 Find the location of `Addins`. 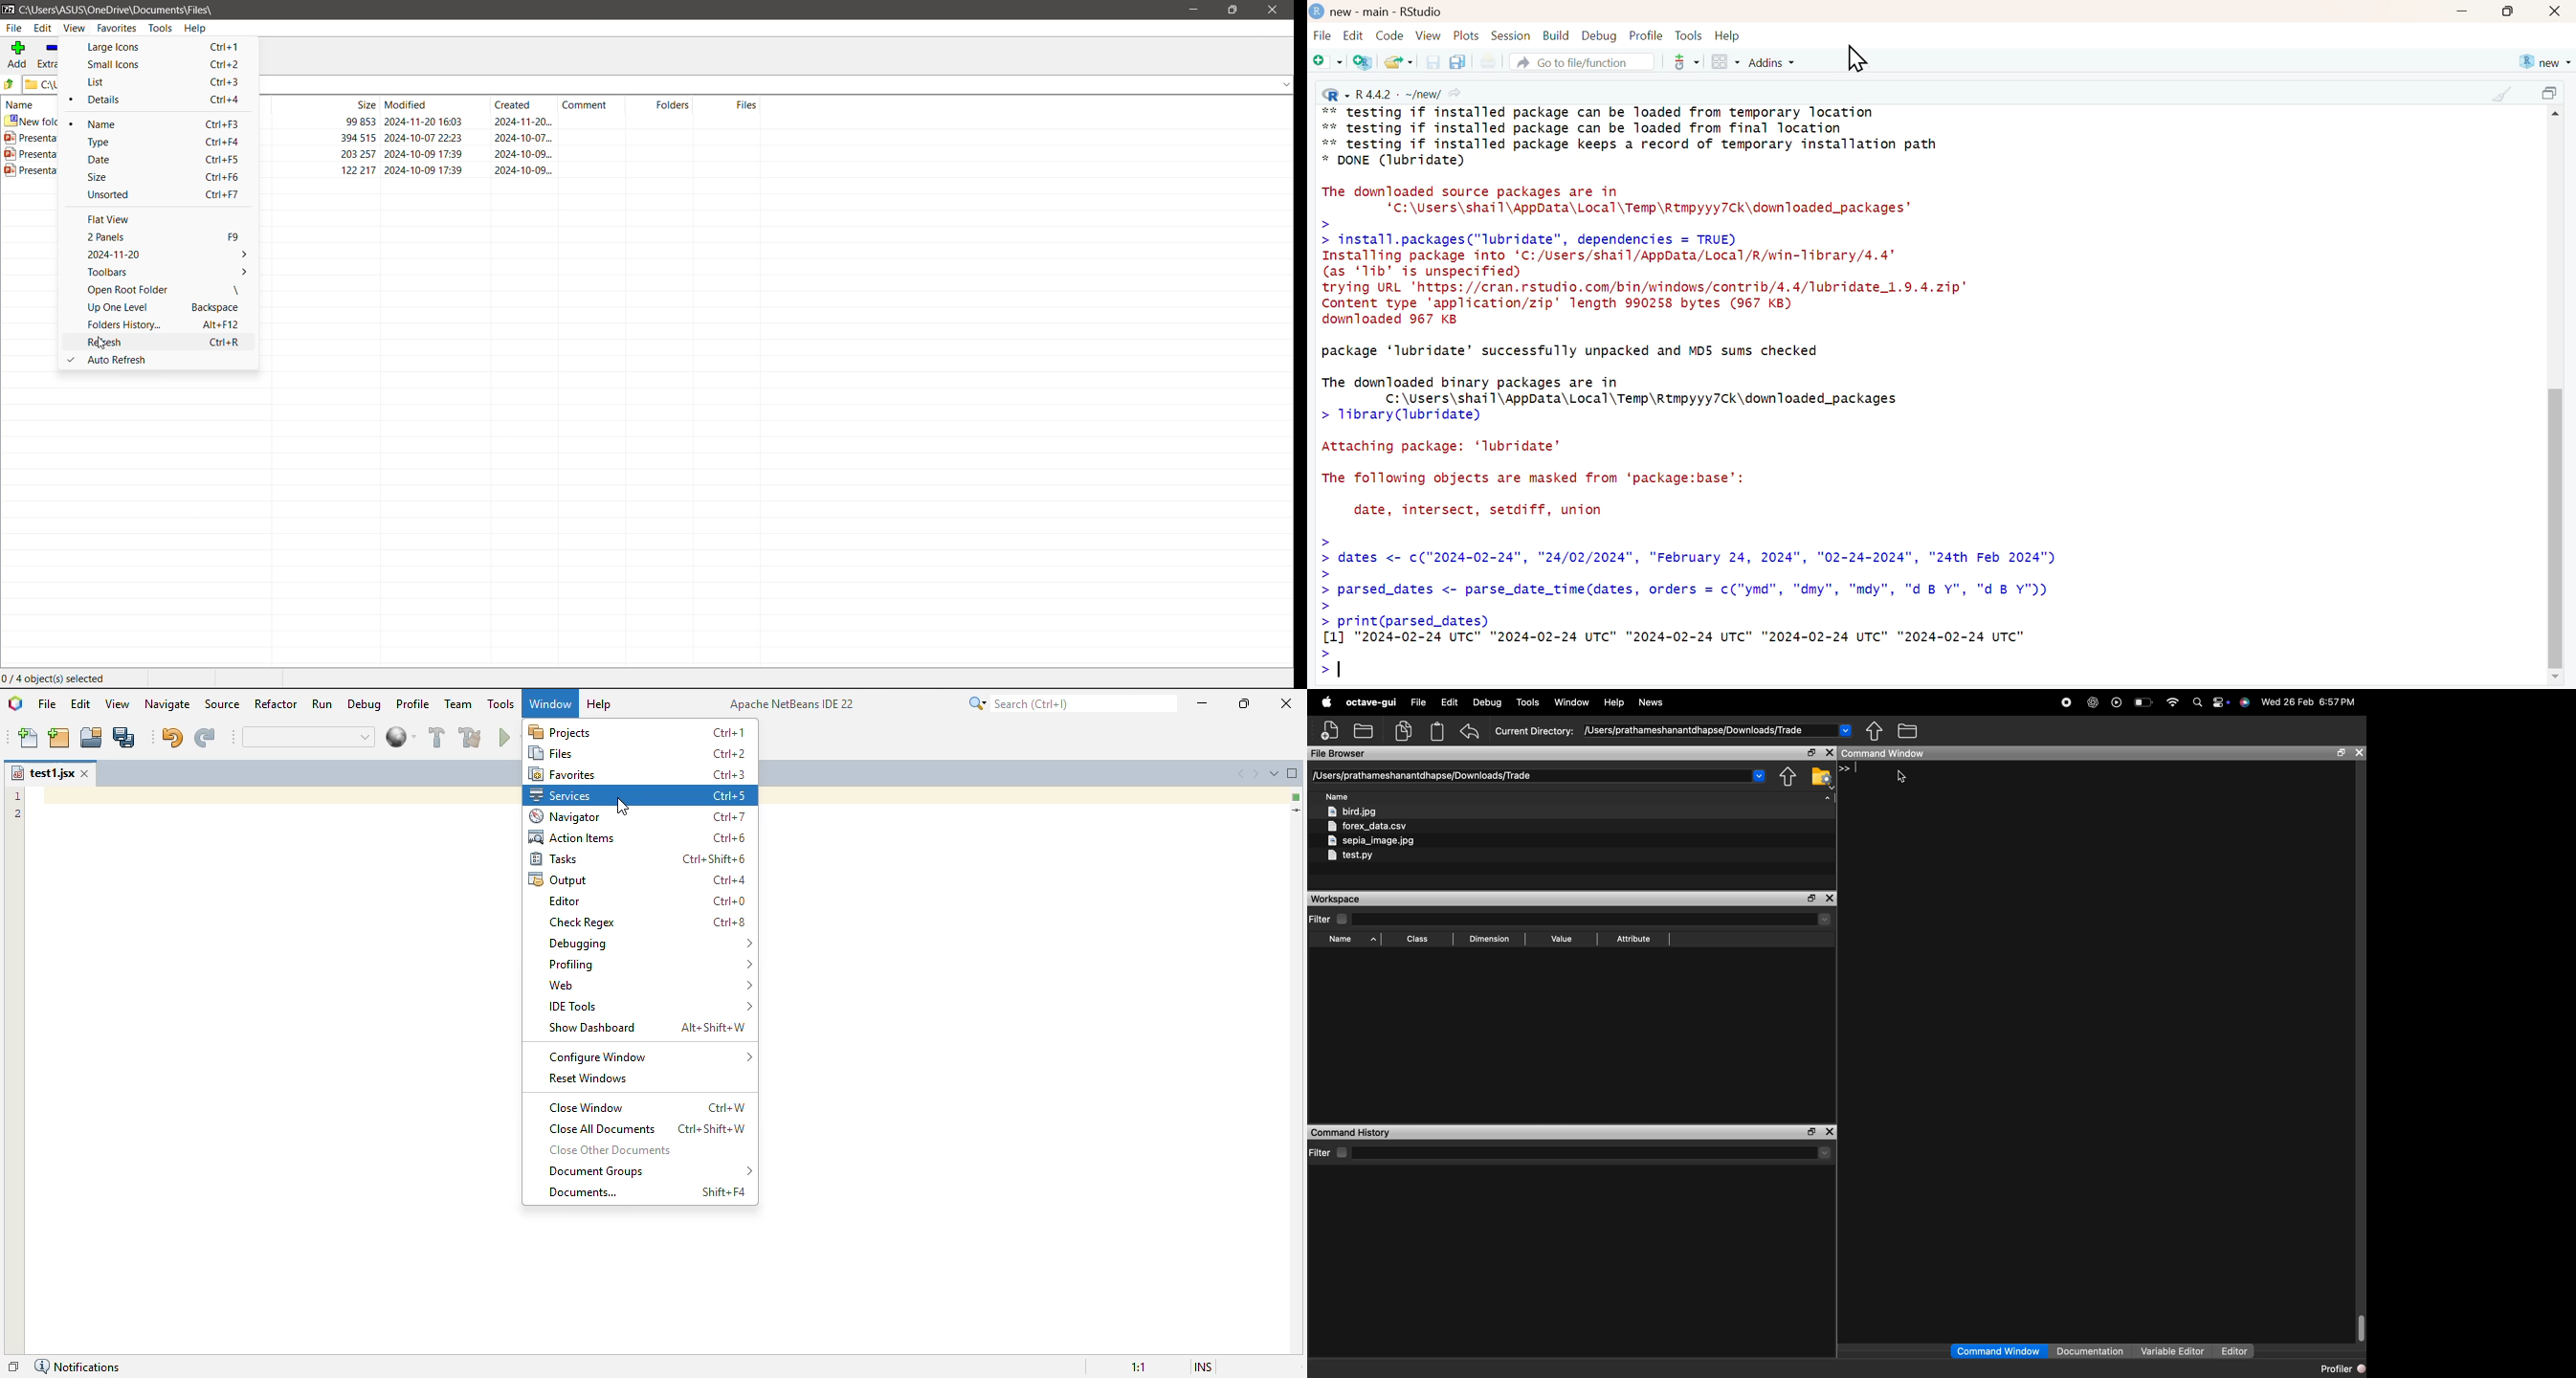

Addins is located at coordinates (1774, 62).